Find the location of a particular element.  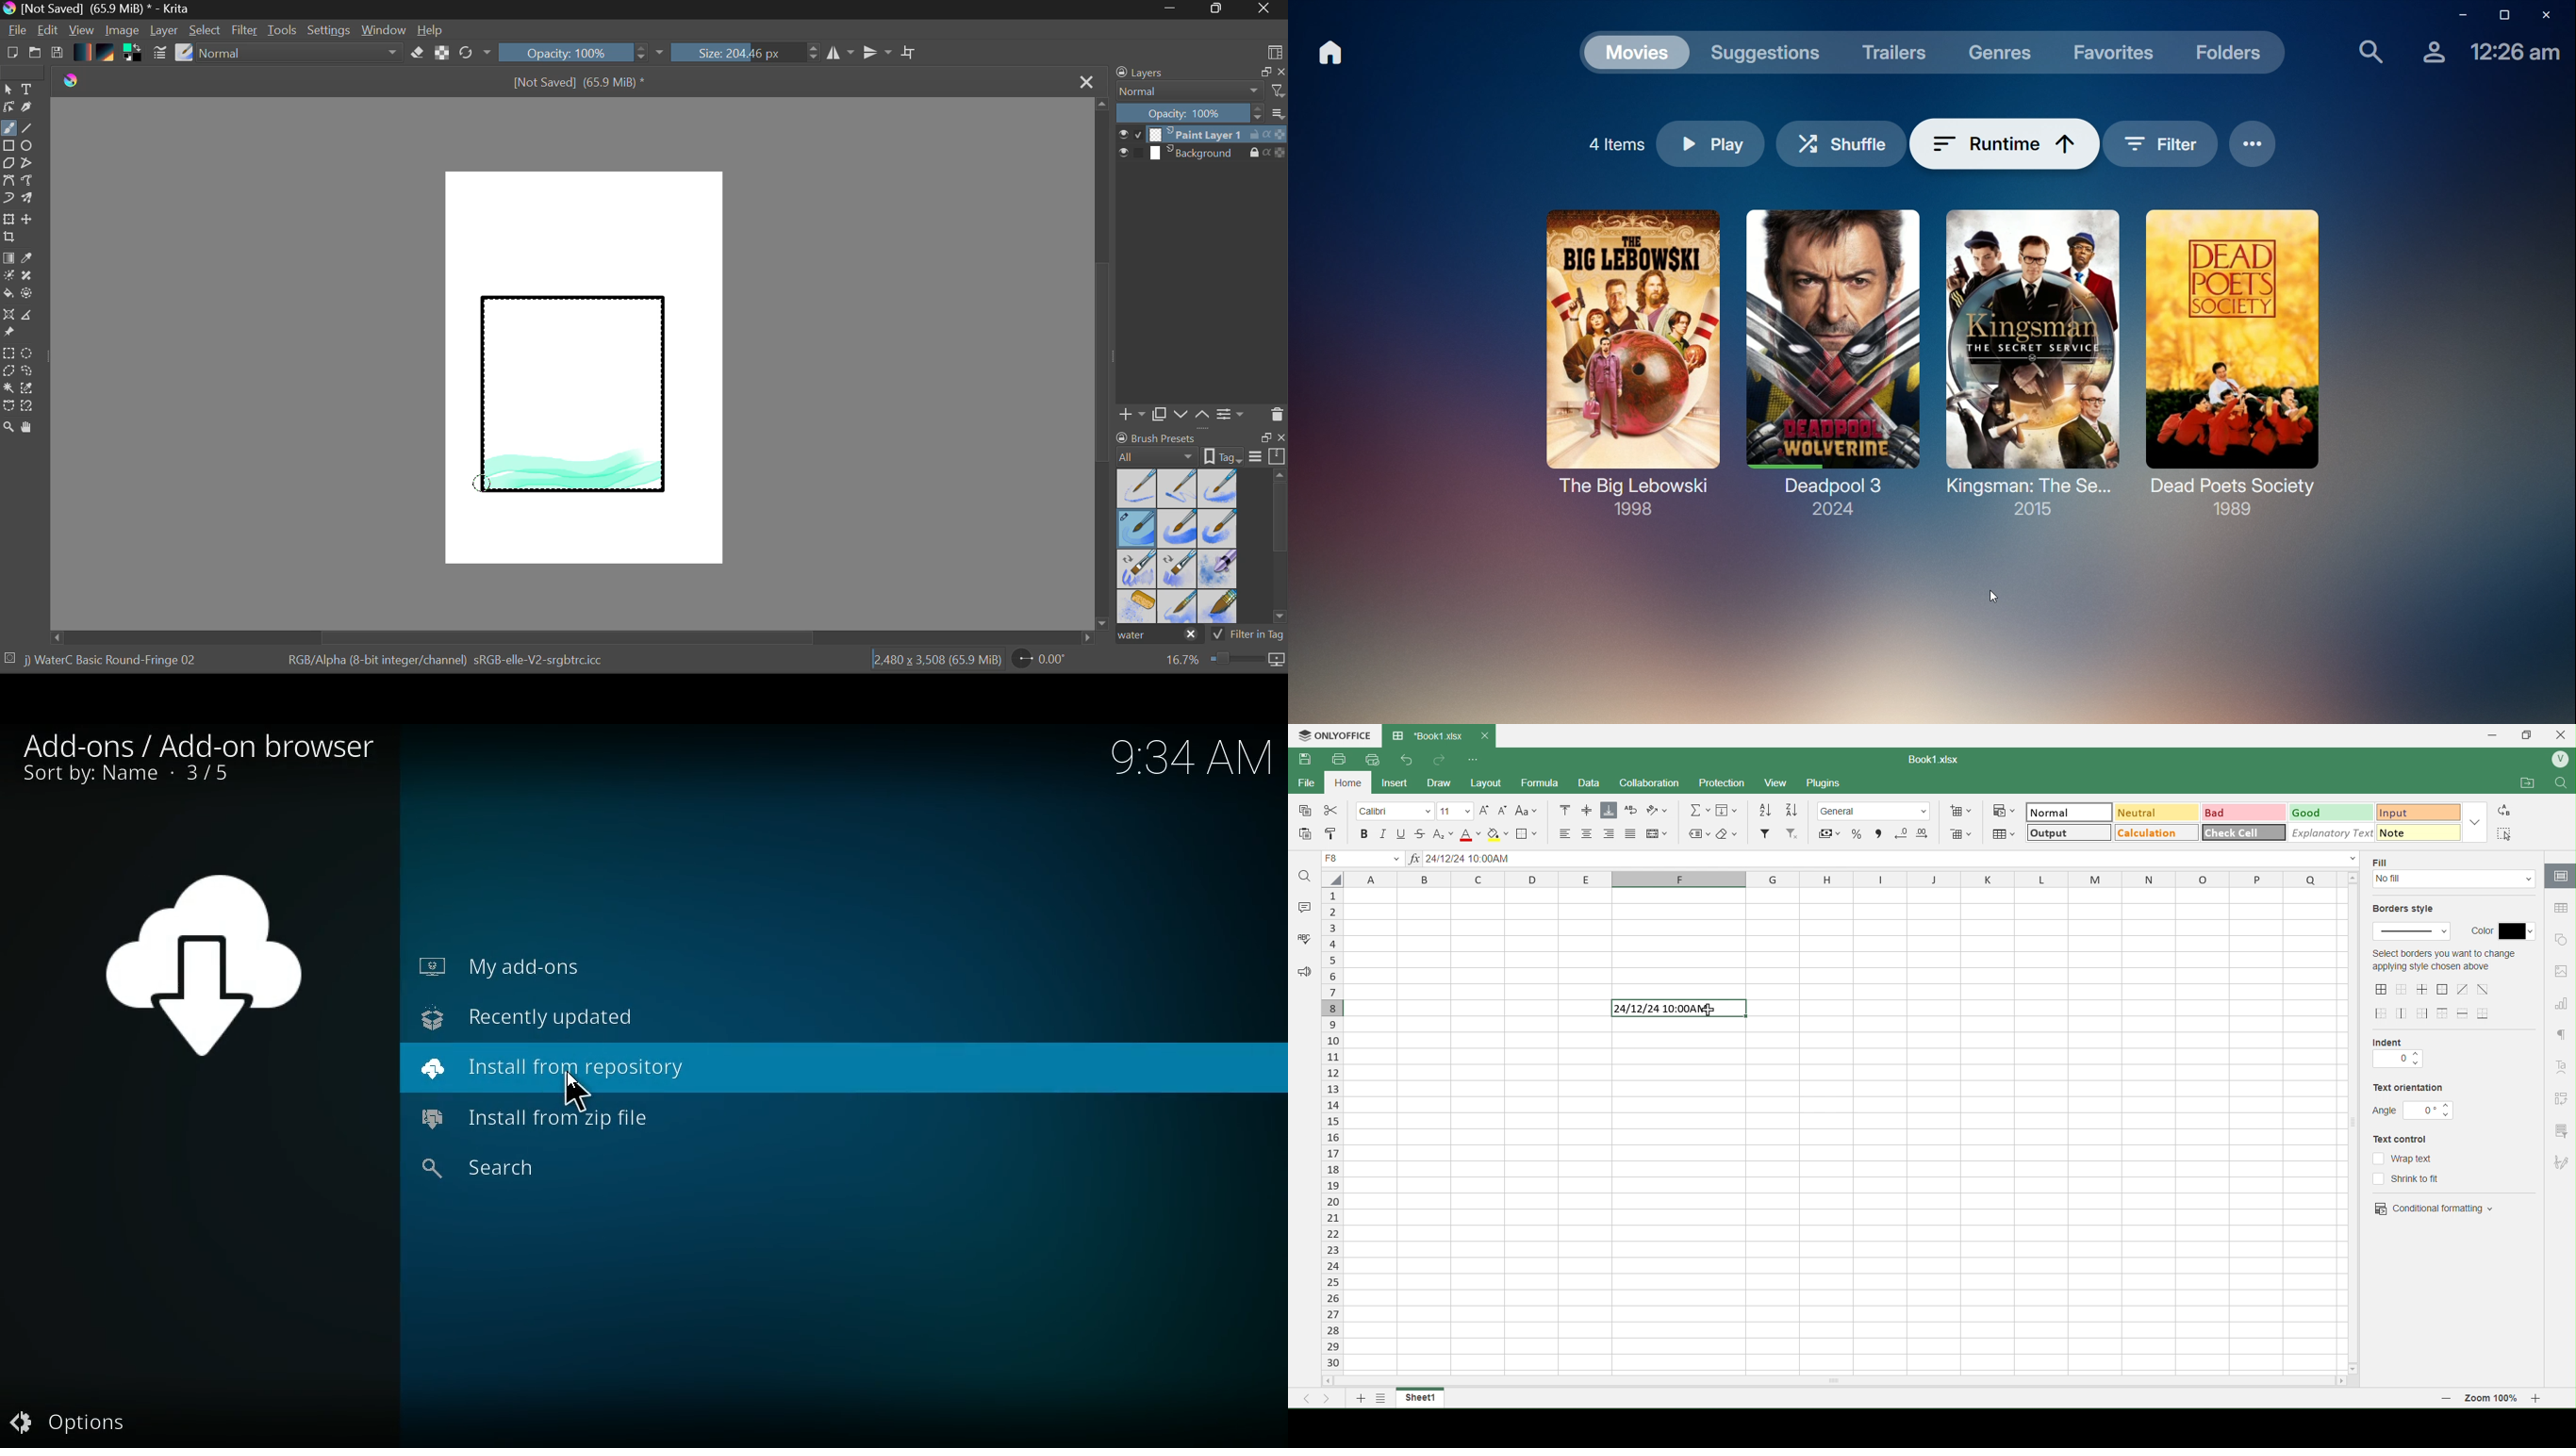

vertical border is located at coordinates (2403, 1013).